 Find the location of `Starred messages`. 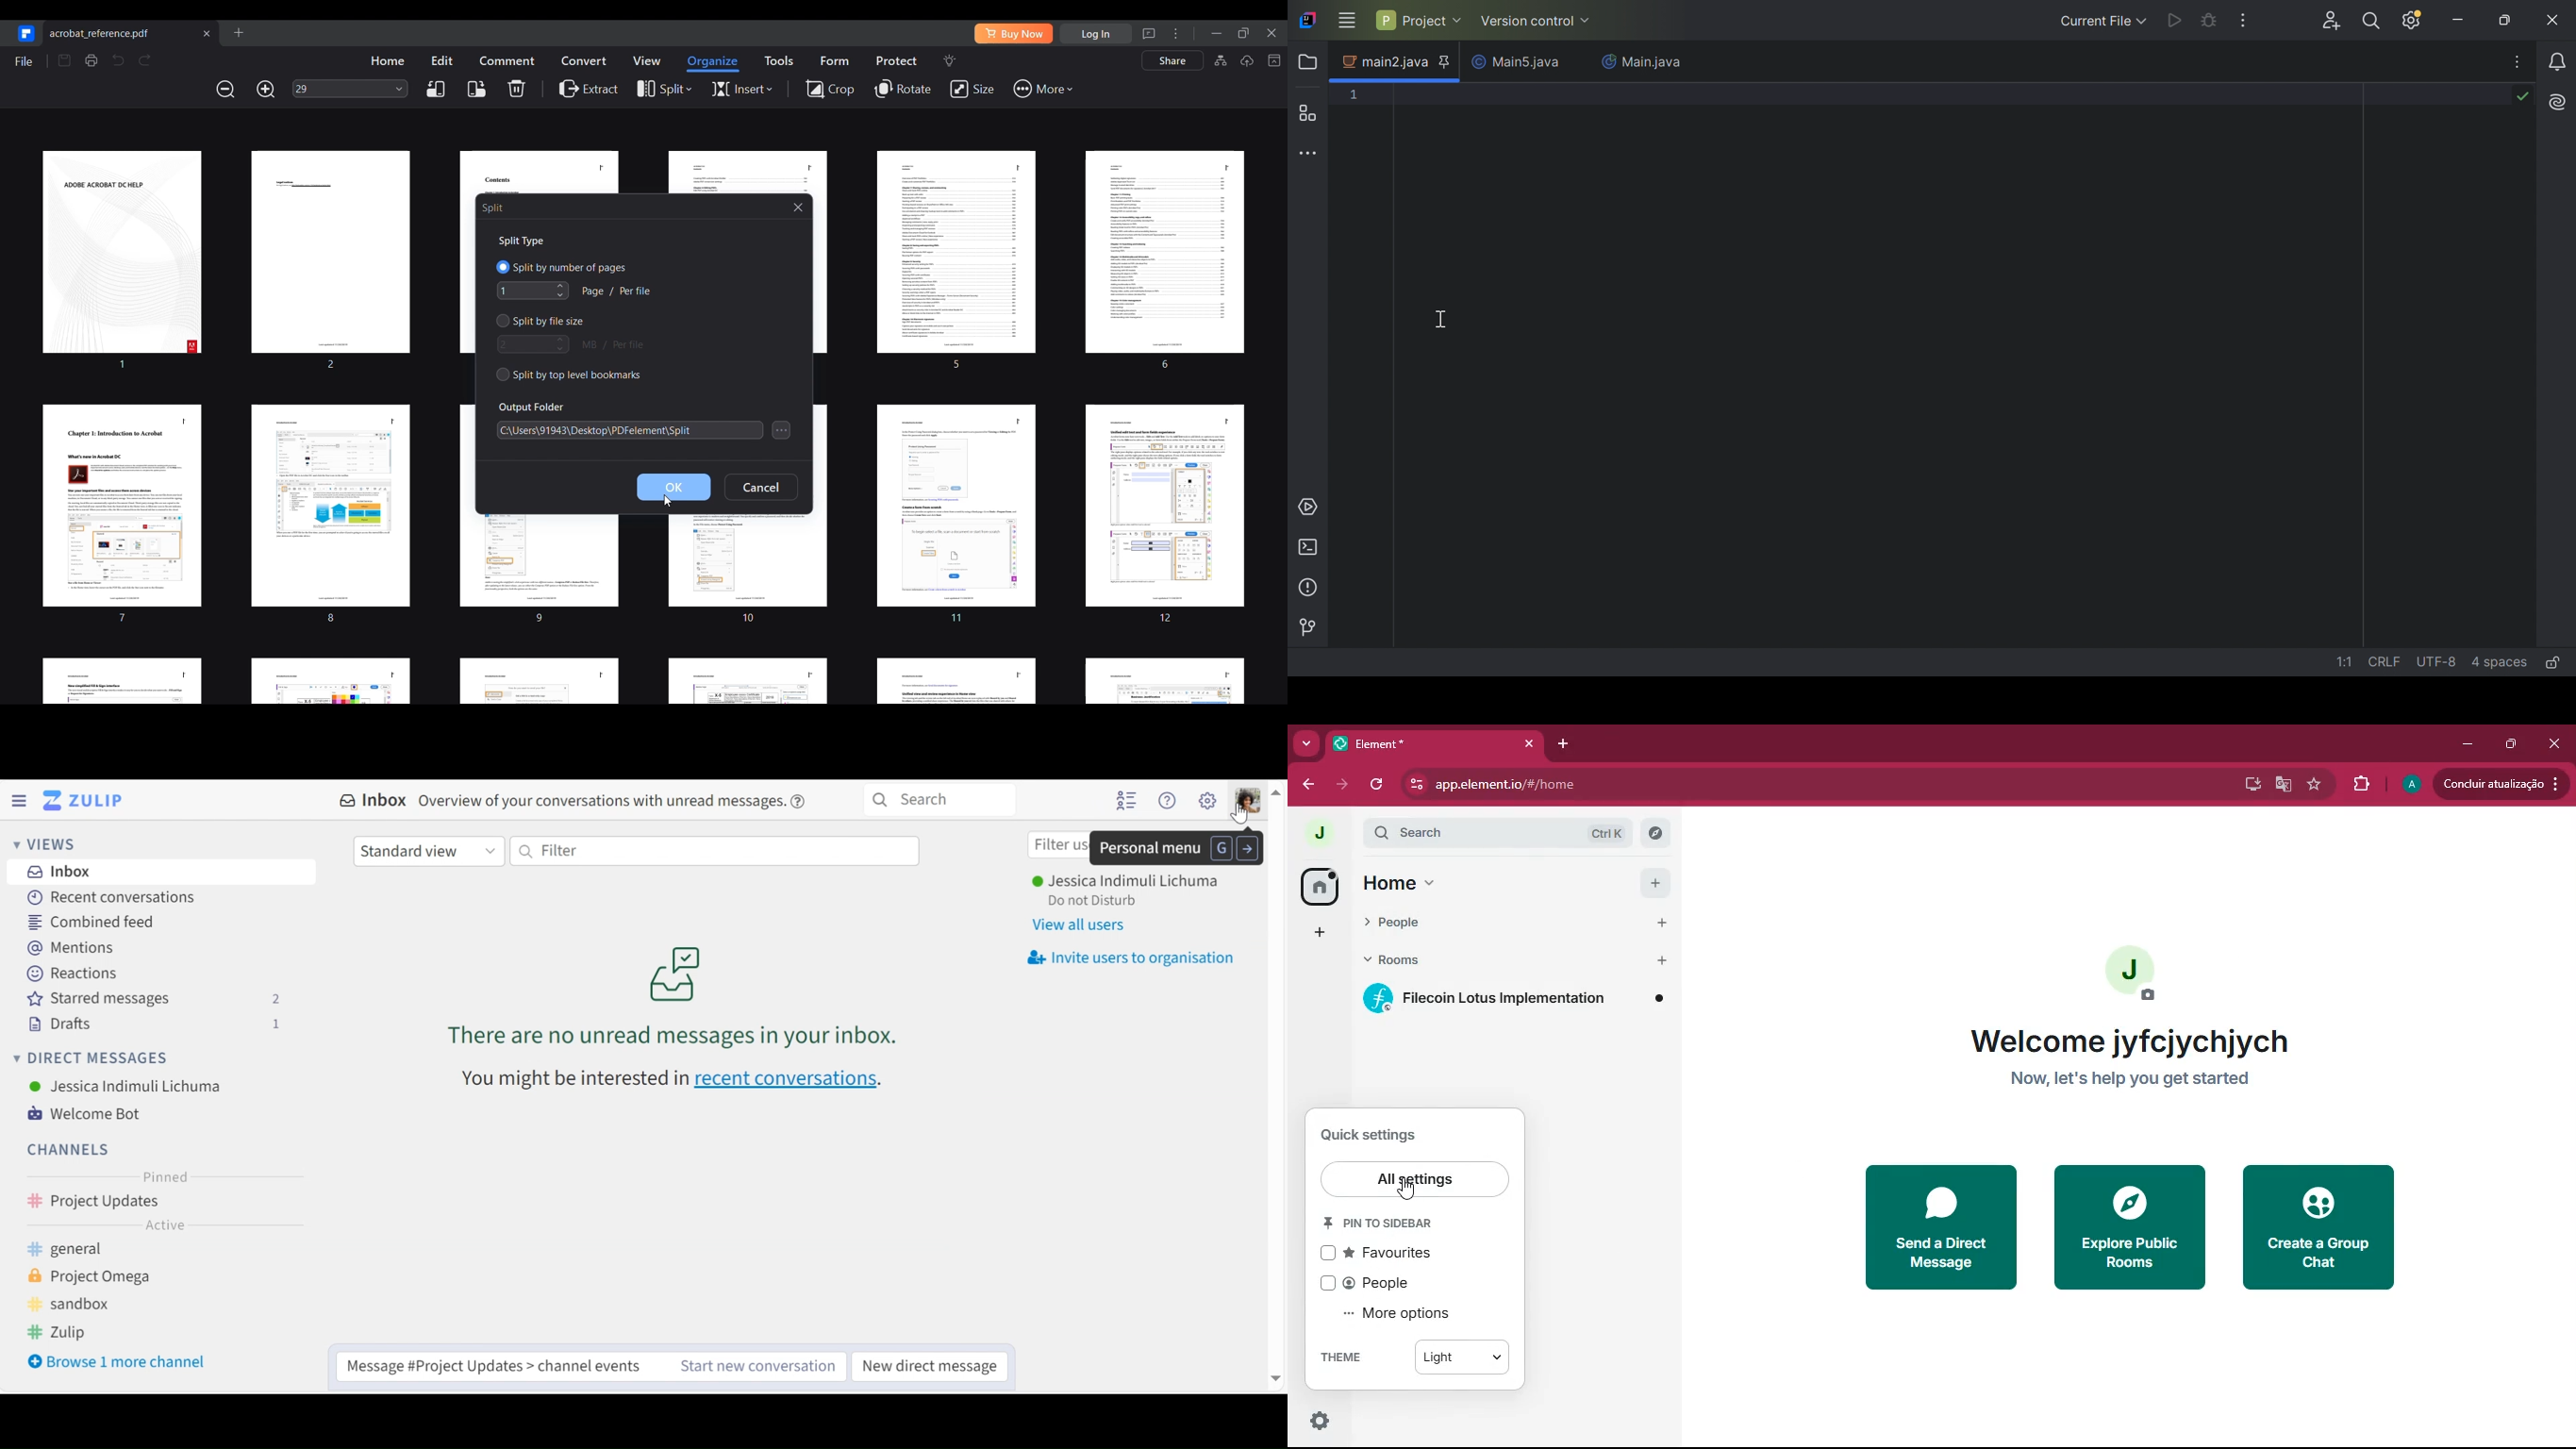

Starred messages is located at coordinates (158, 1001).